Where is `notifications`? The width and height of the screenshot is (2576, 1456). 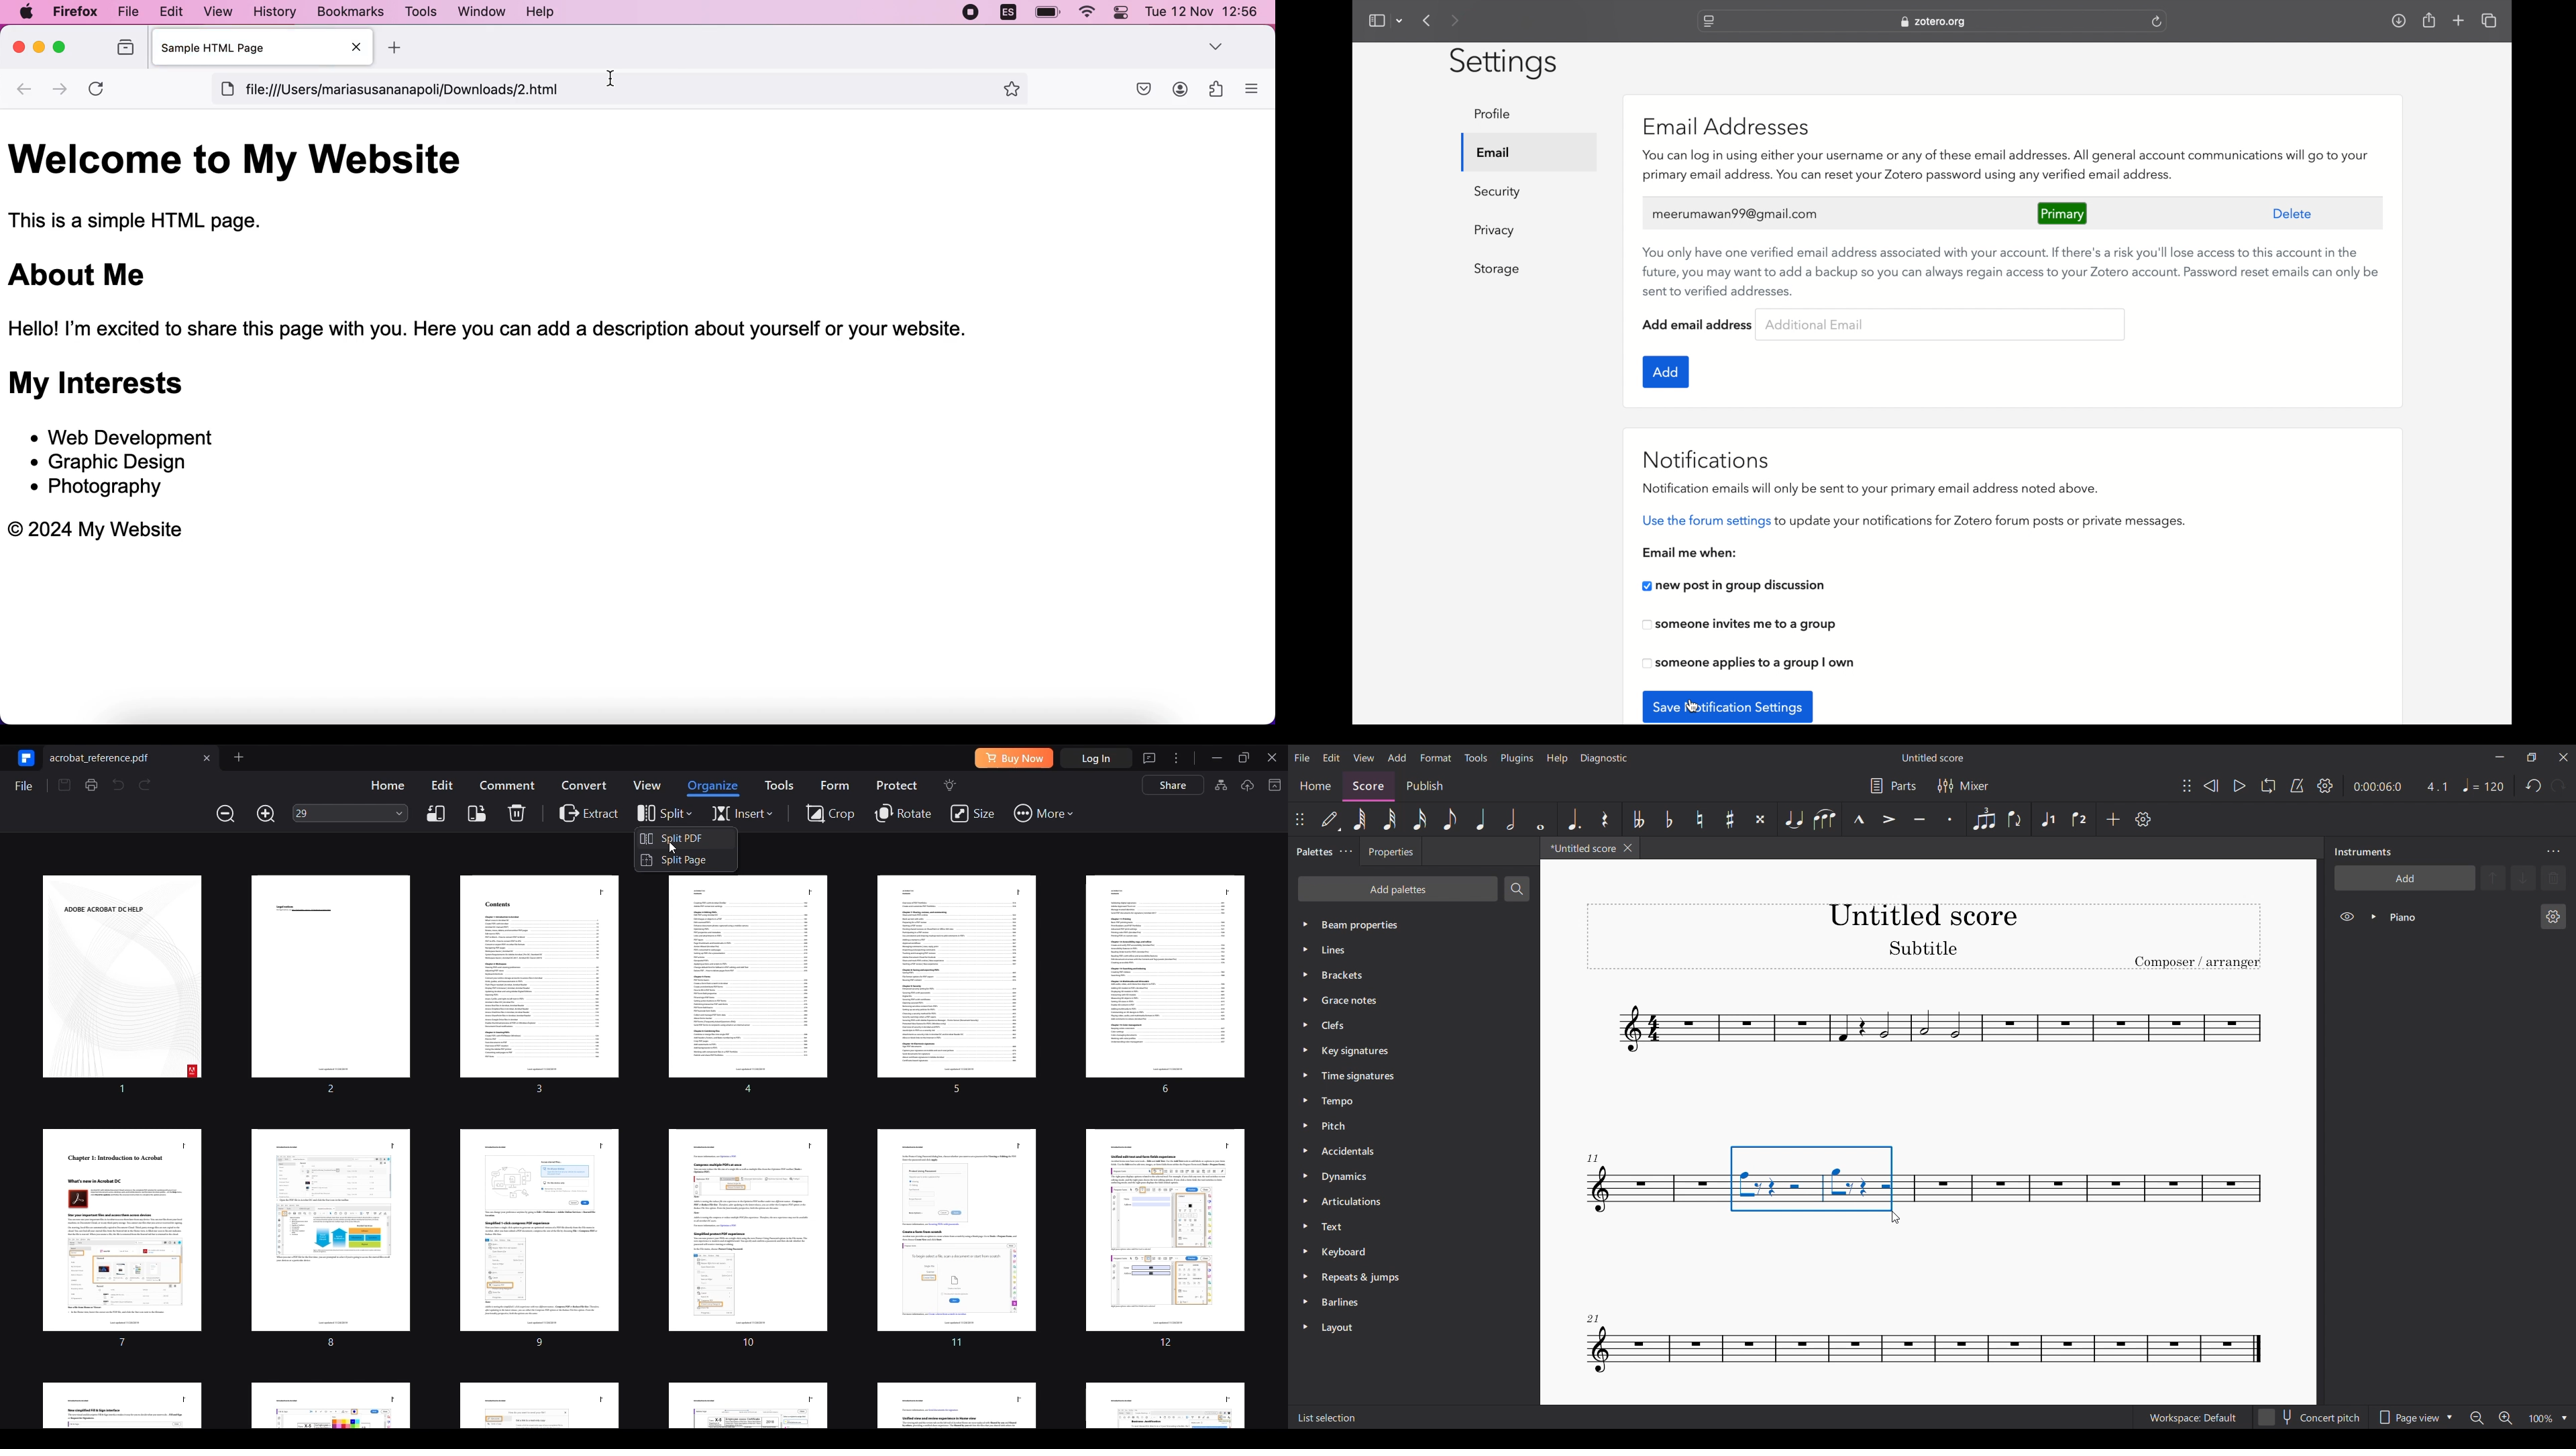 notifications is located at coordinates (1707, 460).